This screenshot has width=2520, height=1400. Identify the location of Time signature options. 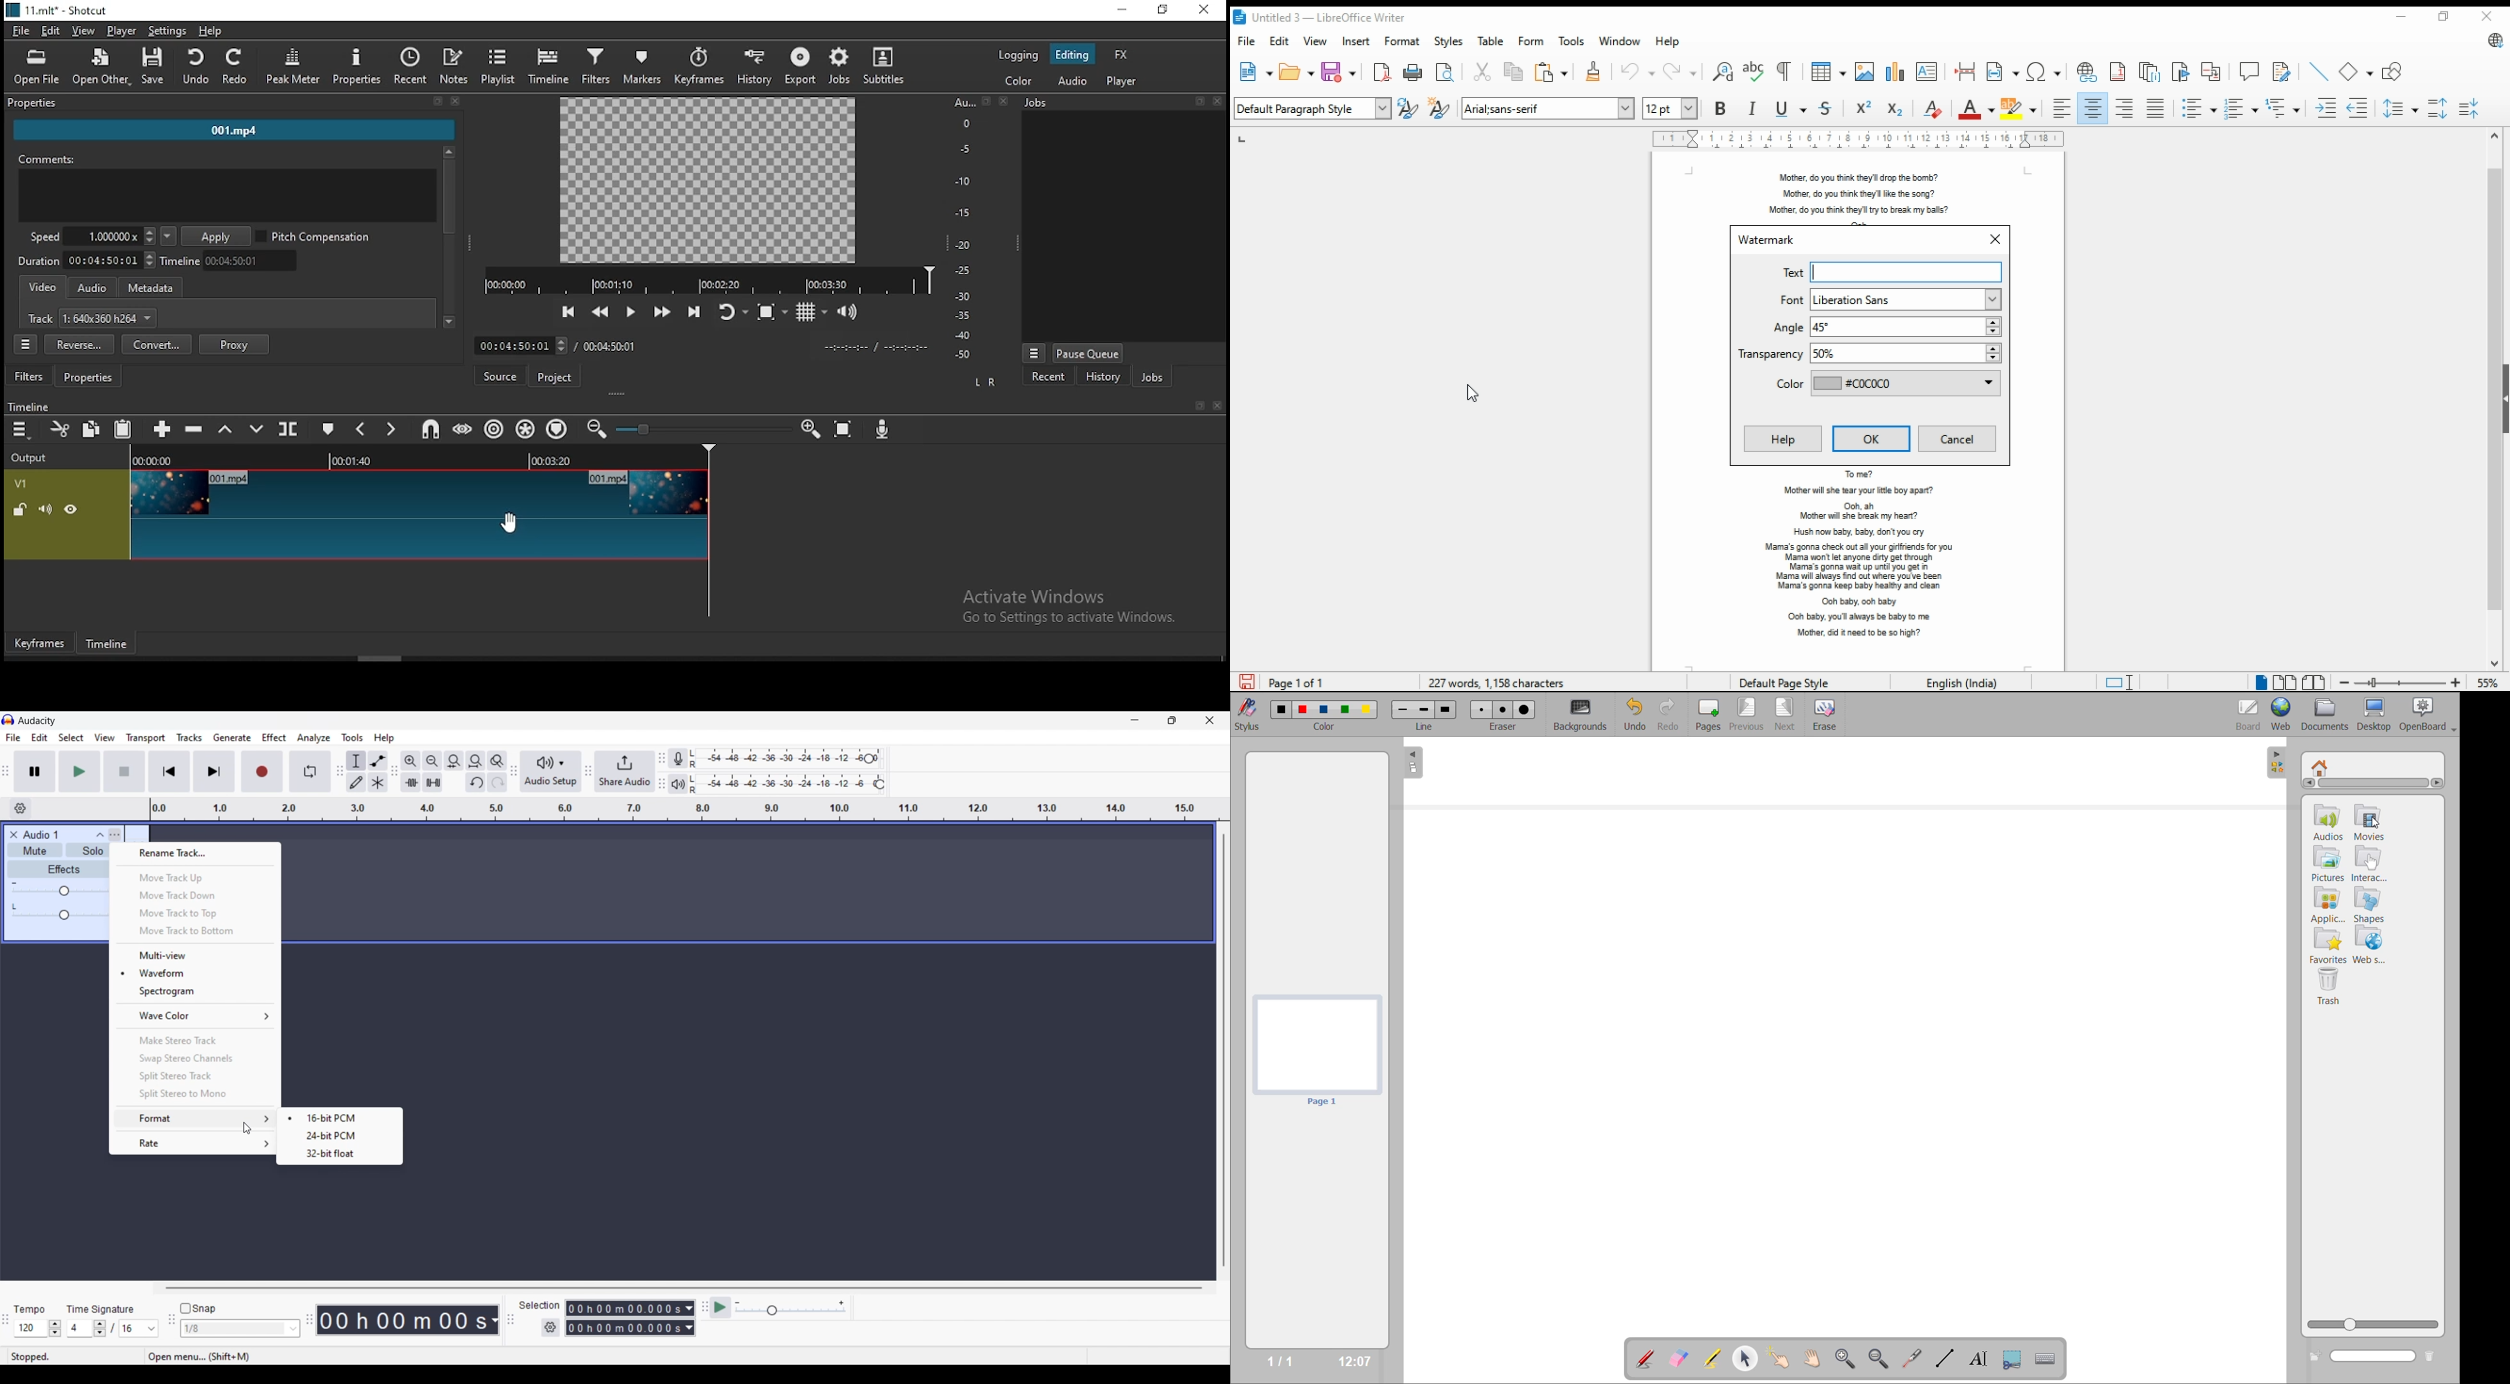
(152, 1329).